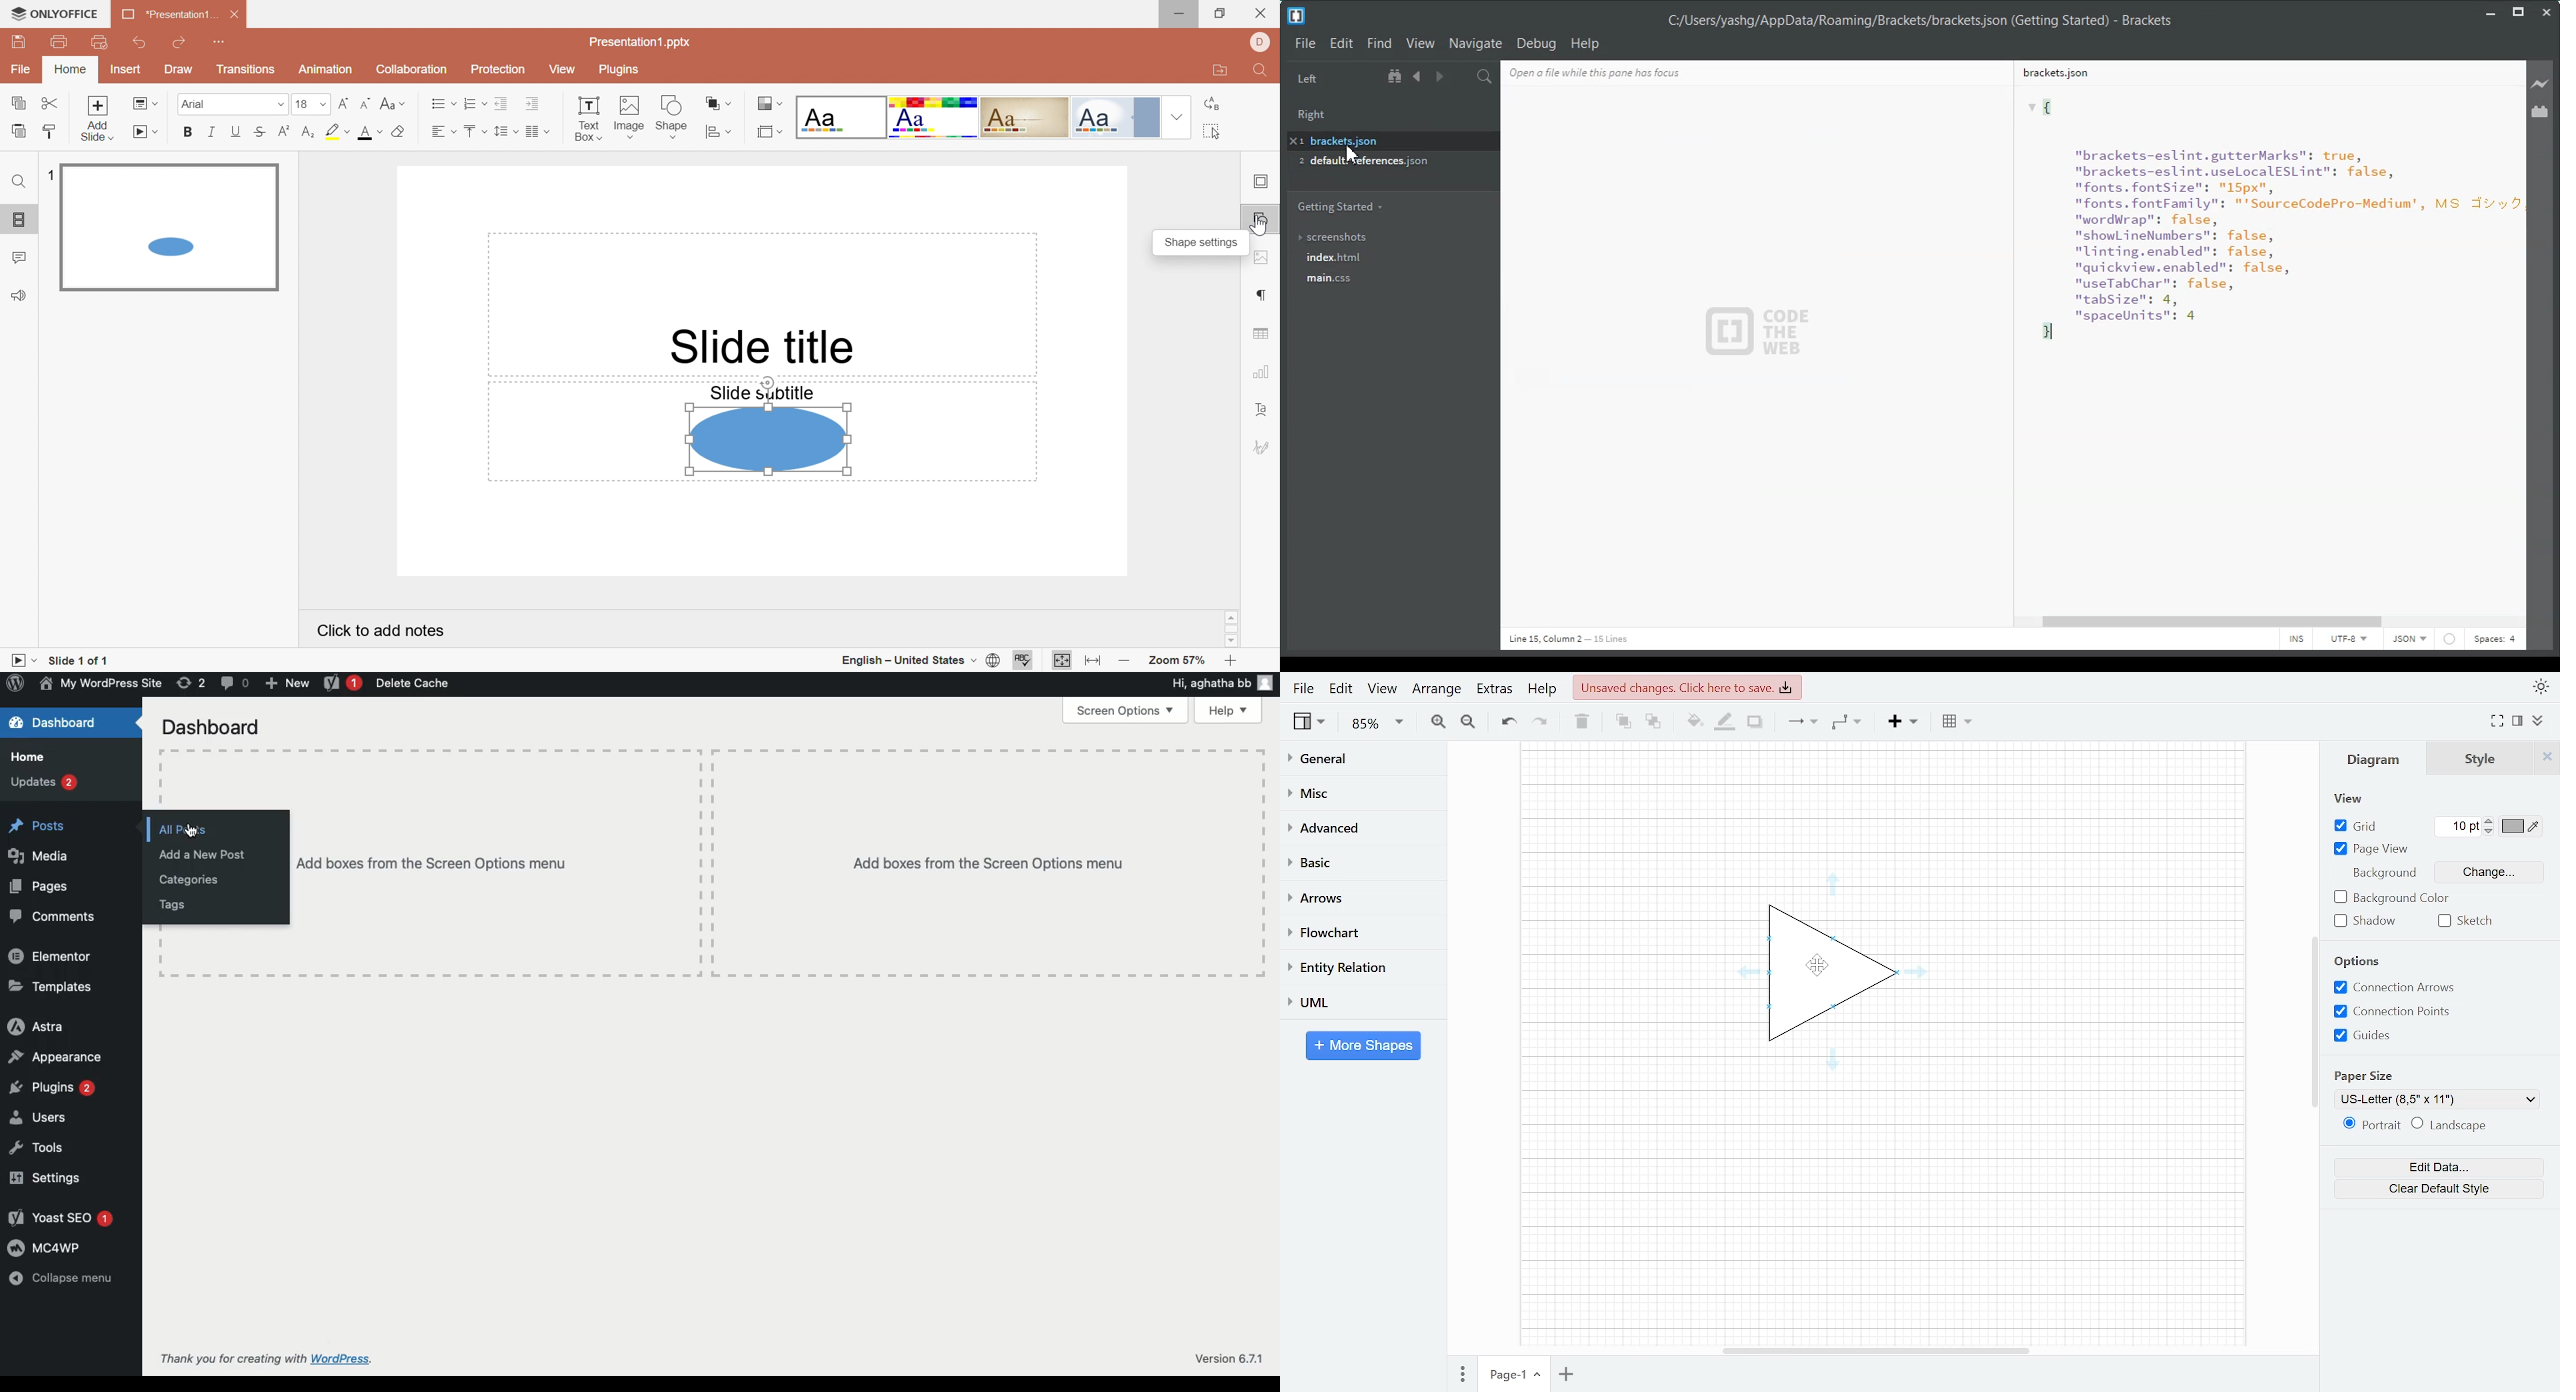 The image size is (2576, 1400). I want to click on Edit, so click(1342, 688).